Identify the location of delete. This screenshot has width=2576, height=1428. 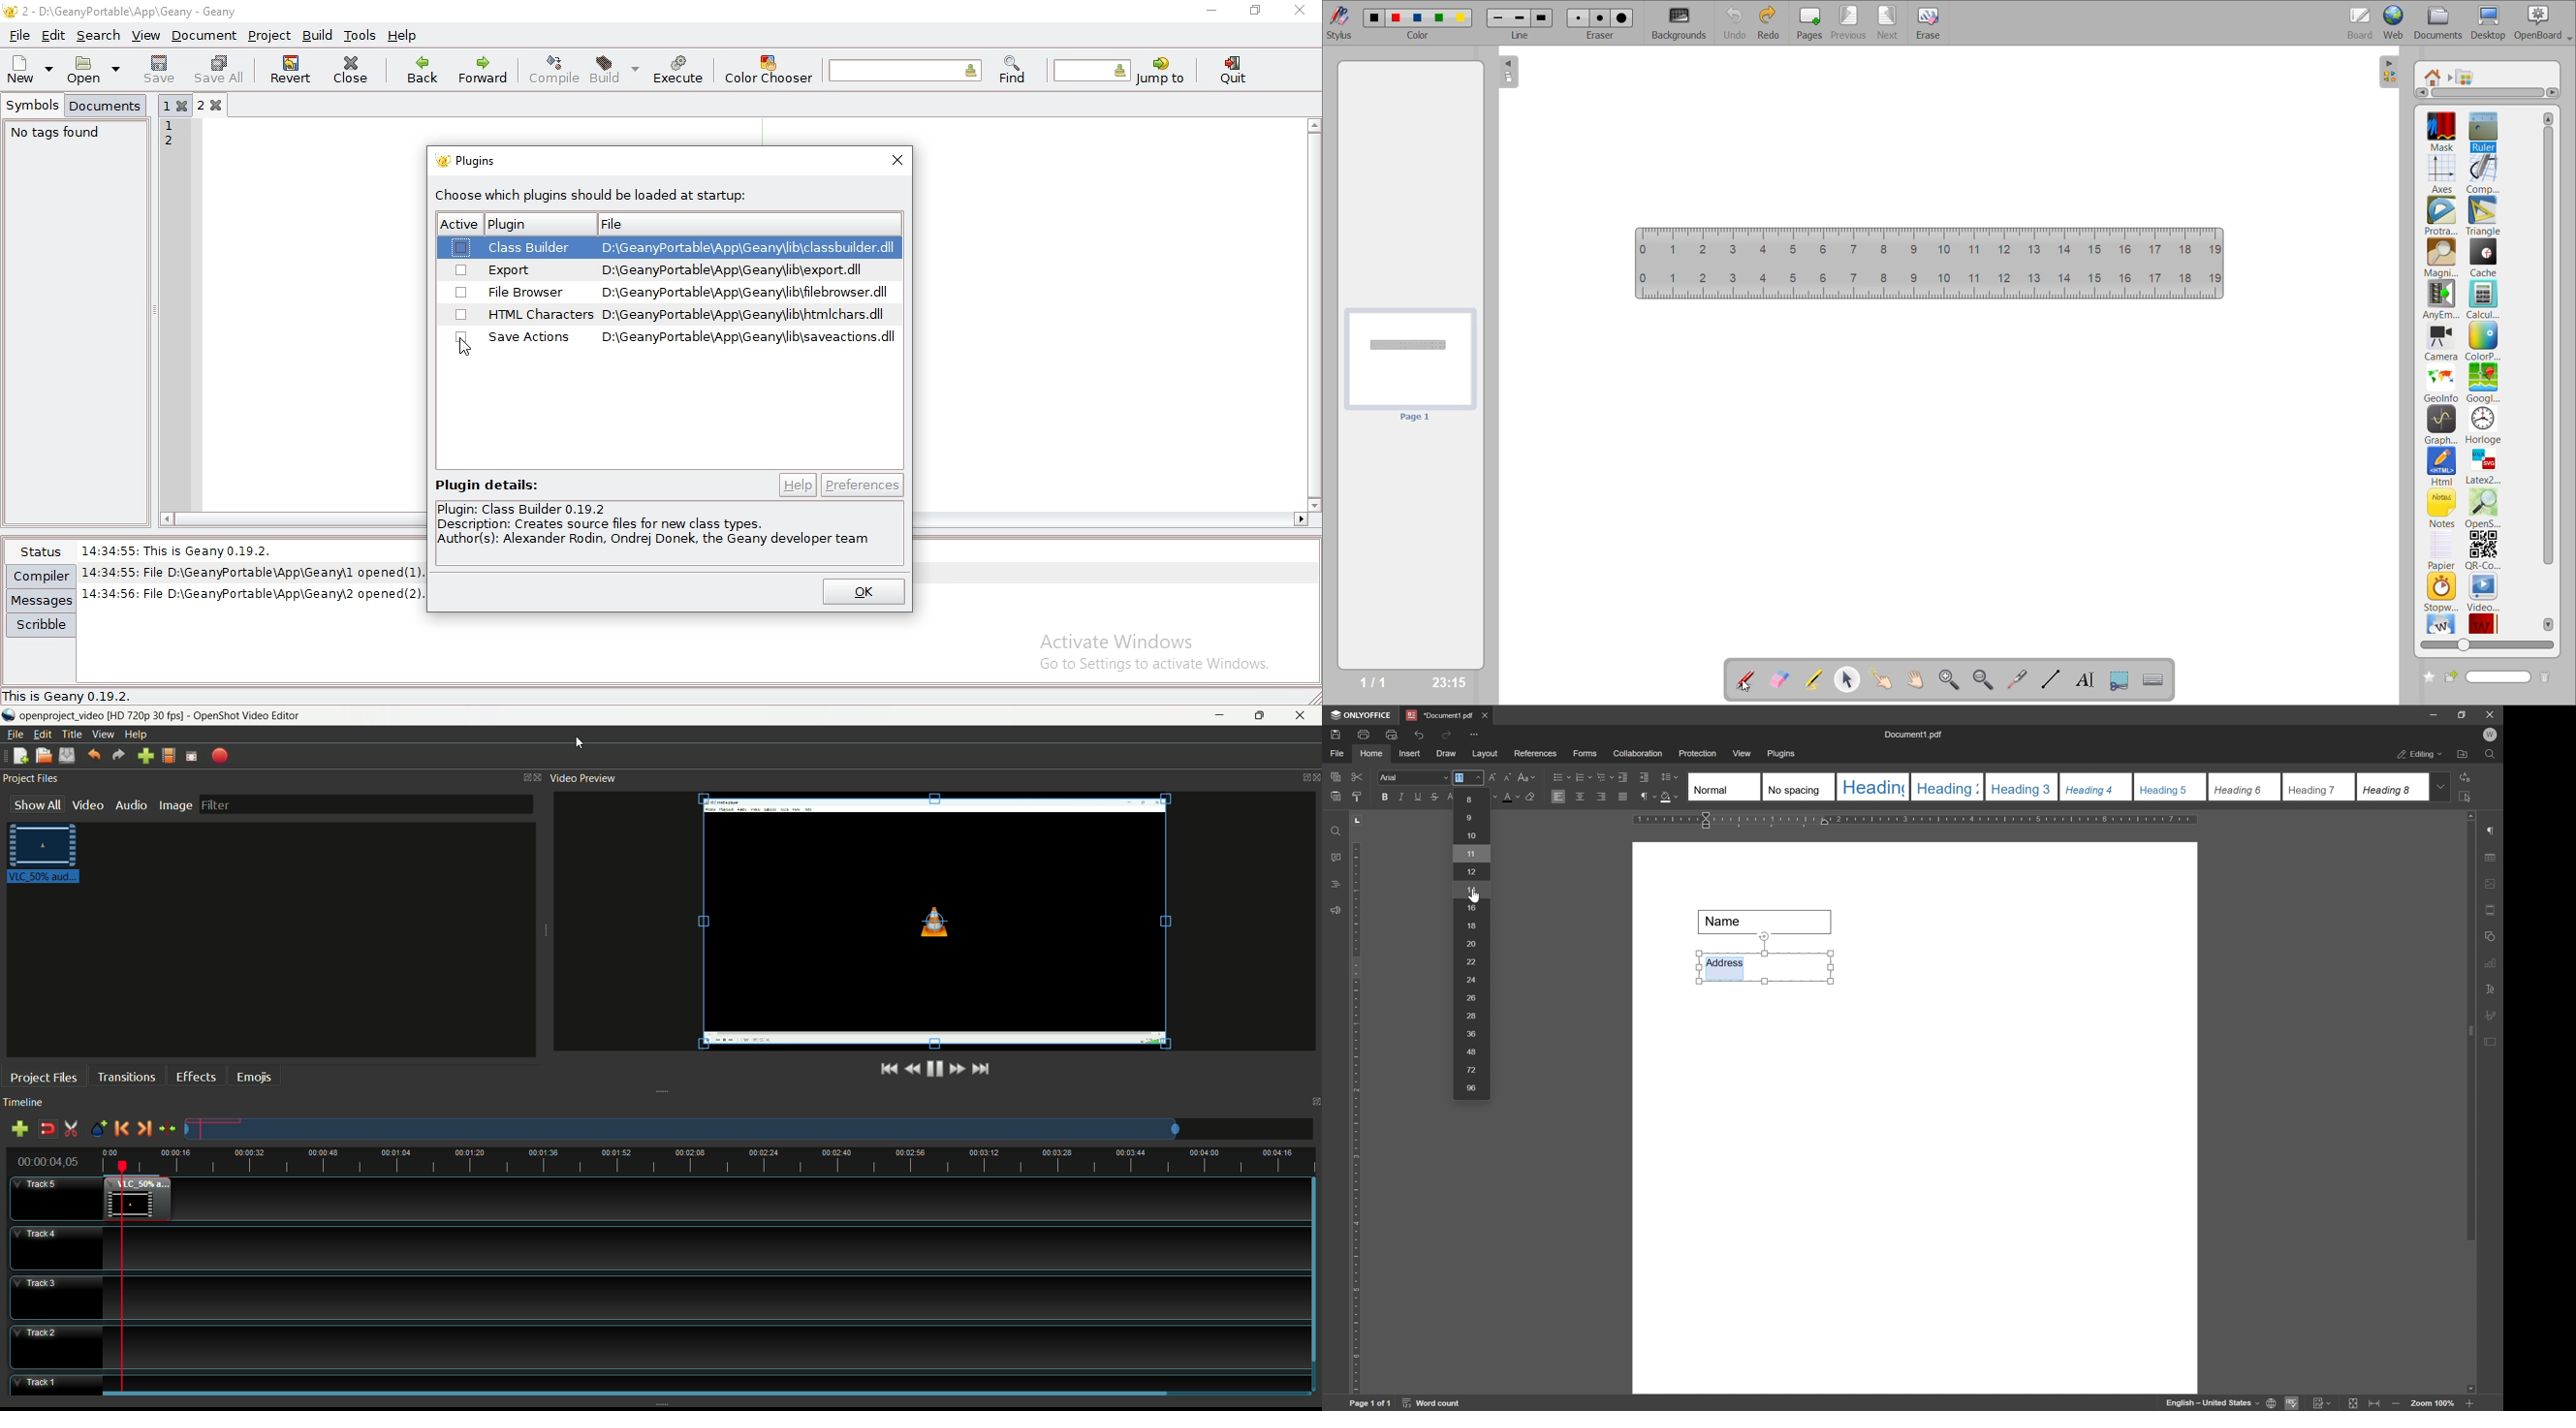
(2545, 677).